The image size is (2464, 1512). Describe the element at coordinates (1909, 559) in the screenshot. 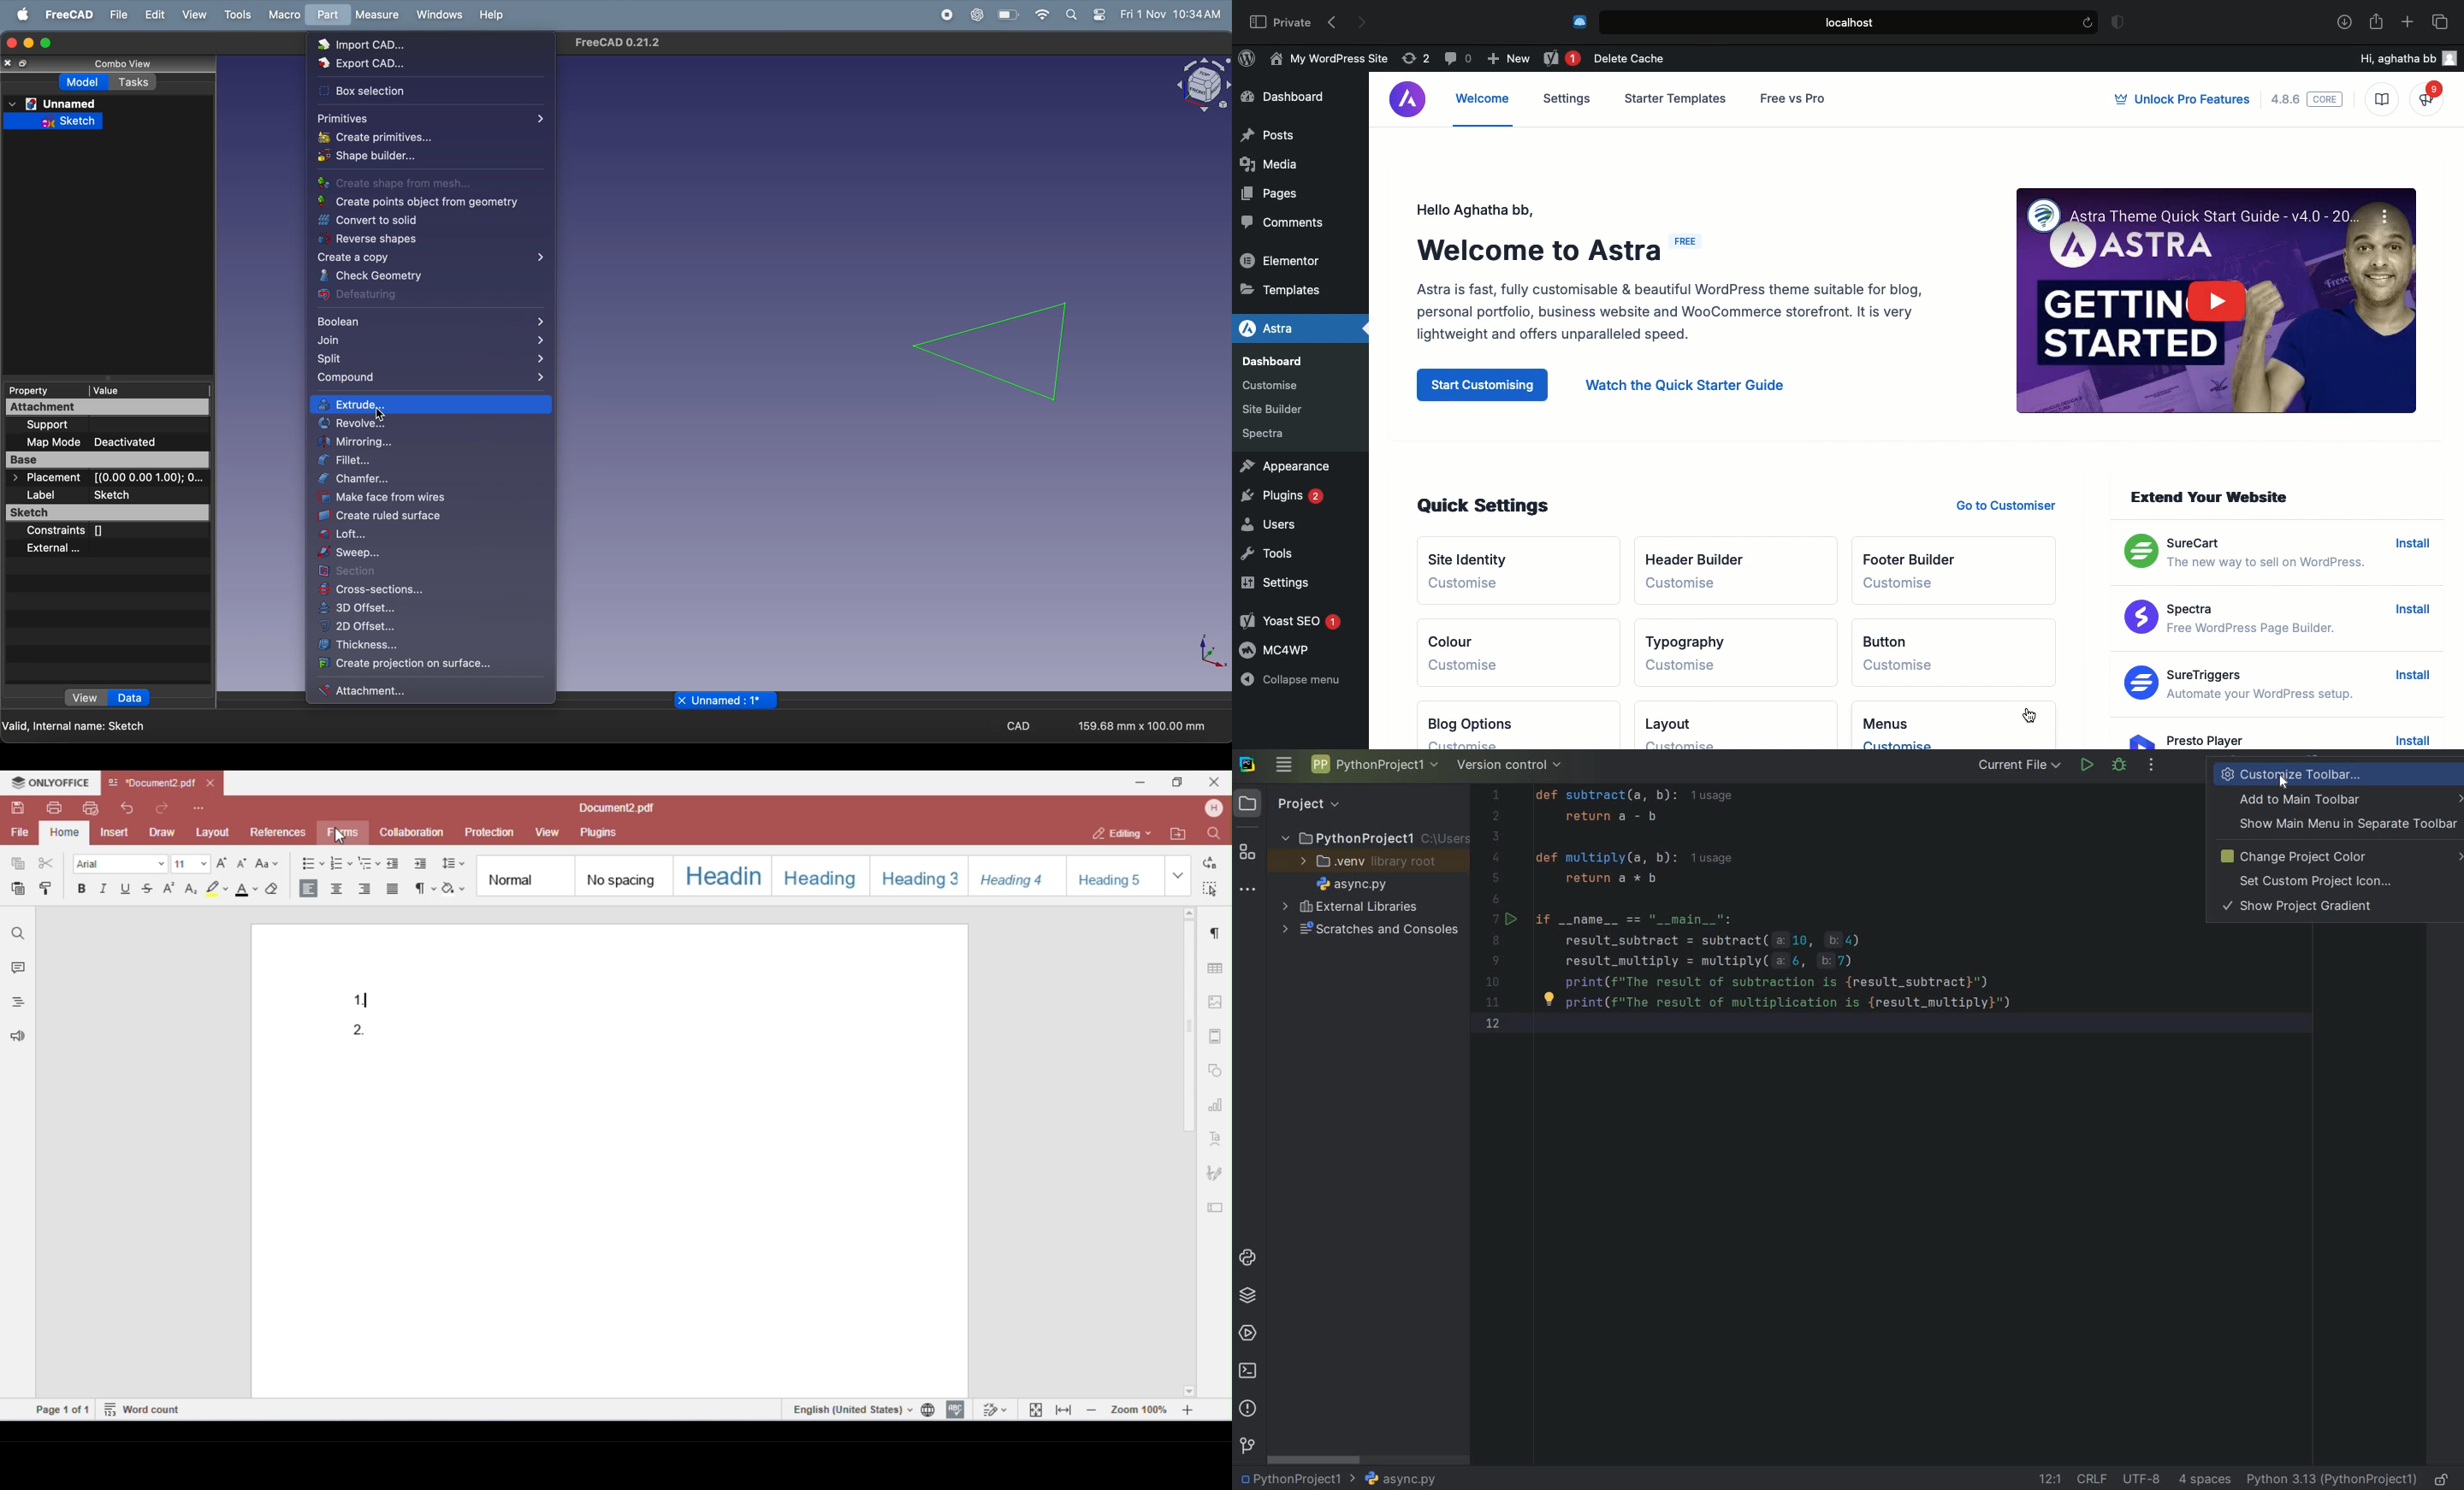

I see `Footer builder` at that location.